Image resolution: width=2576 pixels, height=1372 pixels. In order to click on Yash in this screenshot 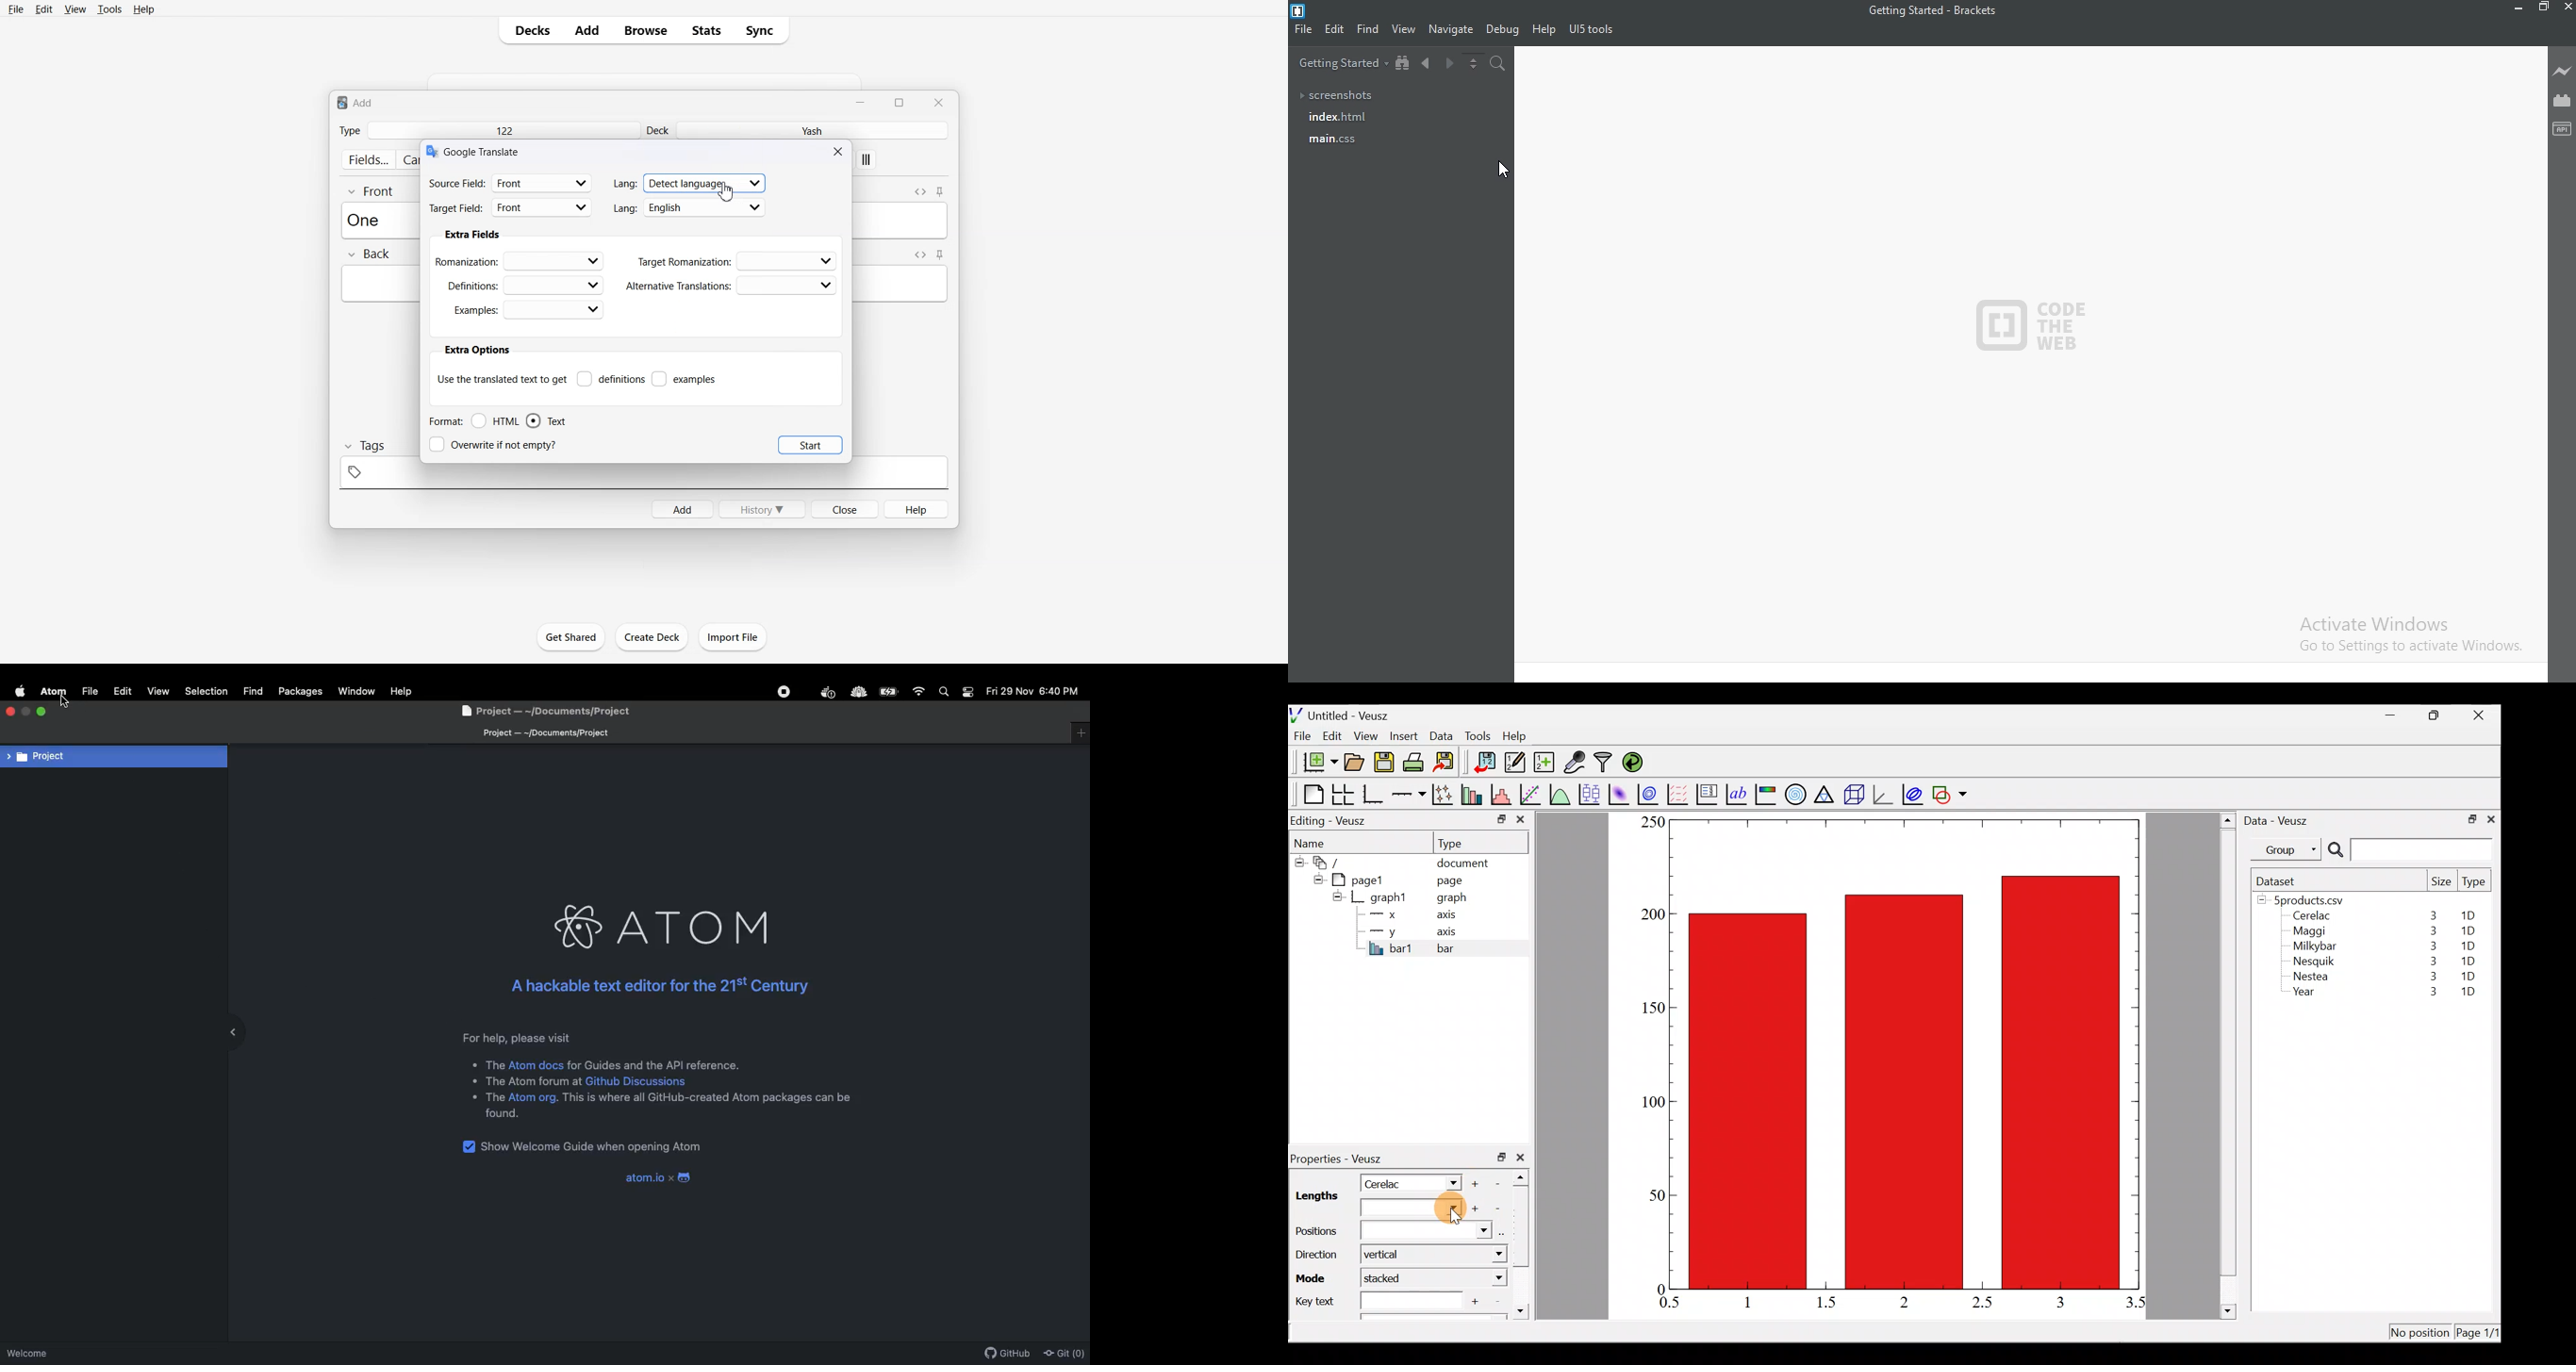, I will do `click(815, 131)`.